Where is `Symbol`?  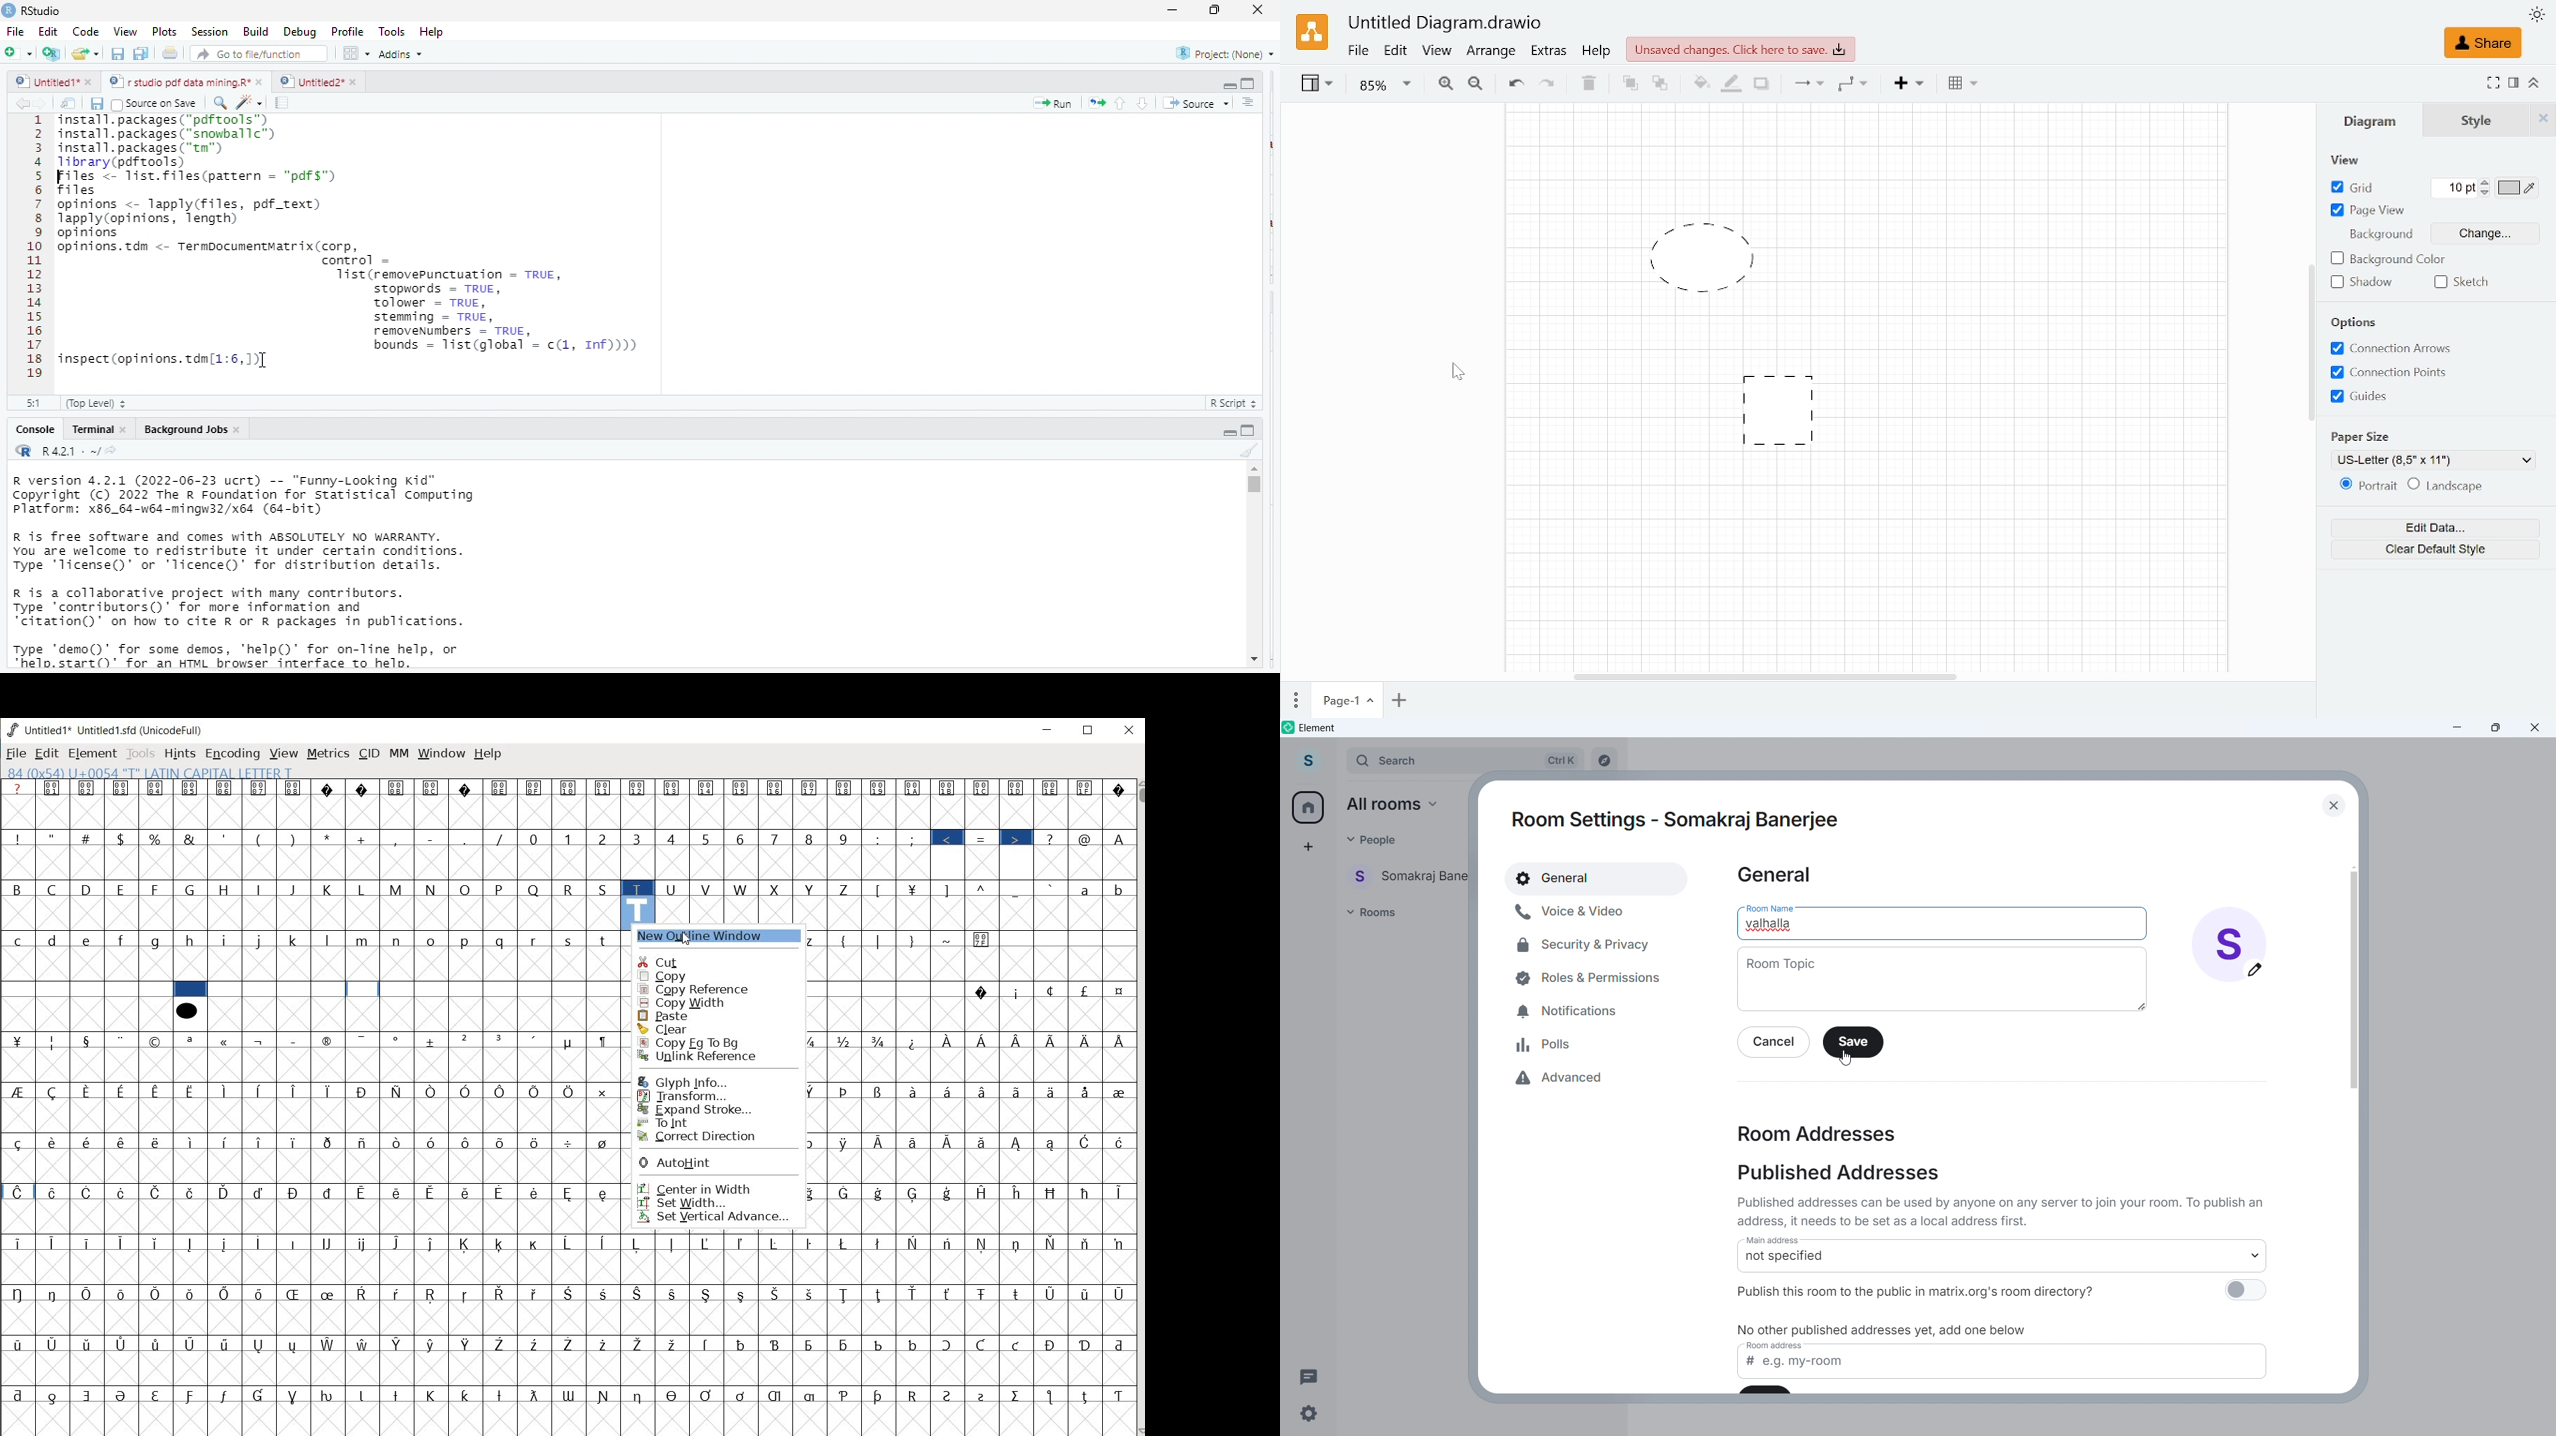 Symbol is located at coordinates (502, 1092).